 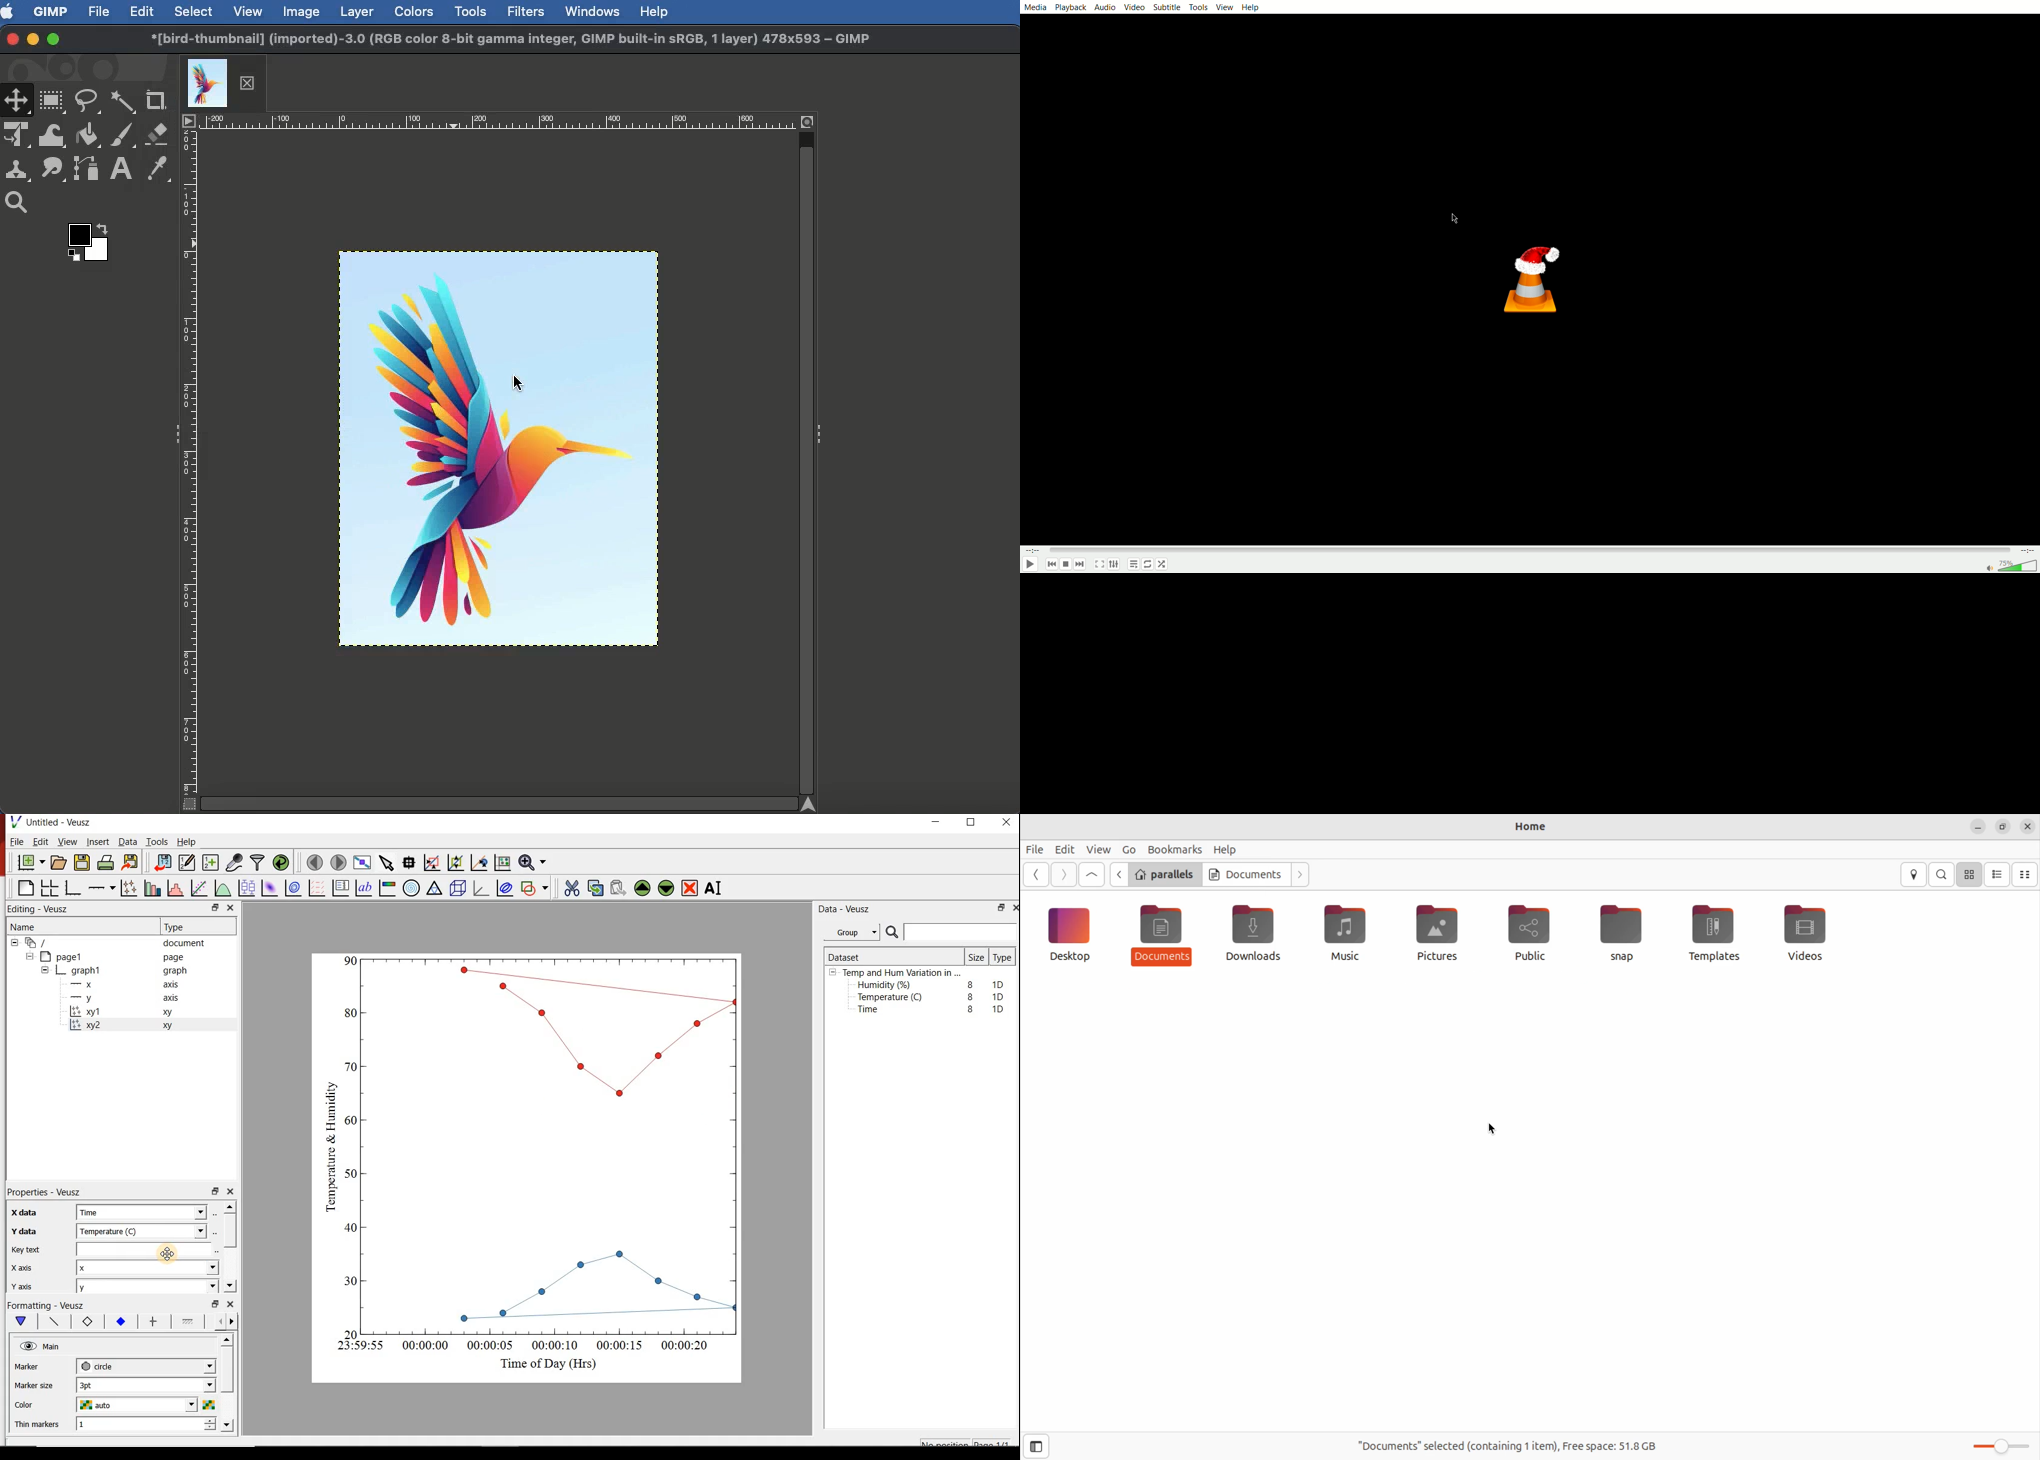 What do you see at coordinates (192, 11) in the screenshot?
I see `Select` at bounding box center [192, 11].